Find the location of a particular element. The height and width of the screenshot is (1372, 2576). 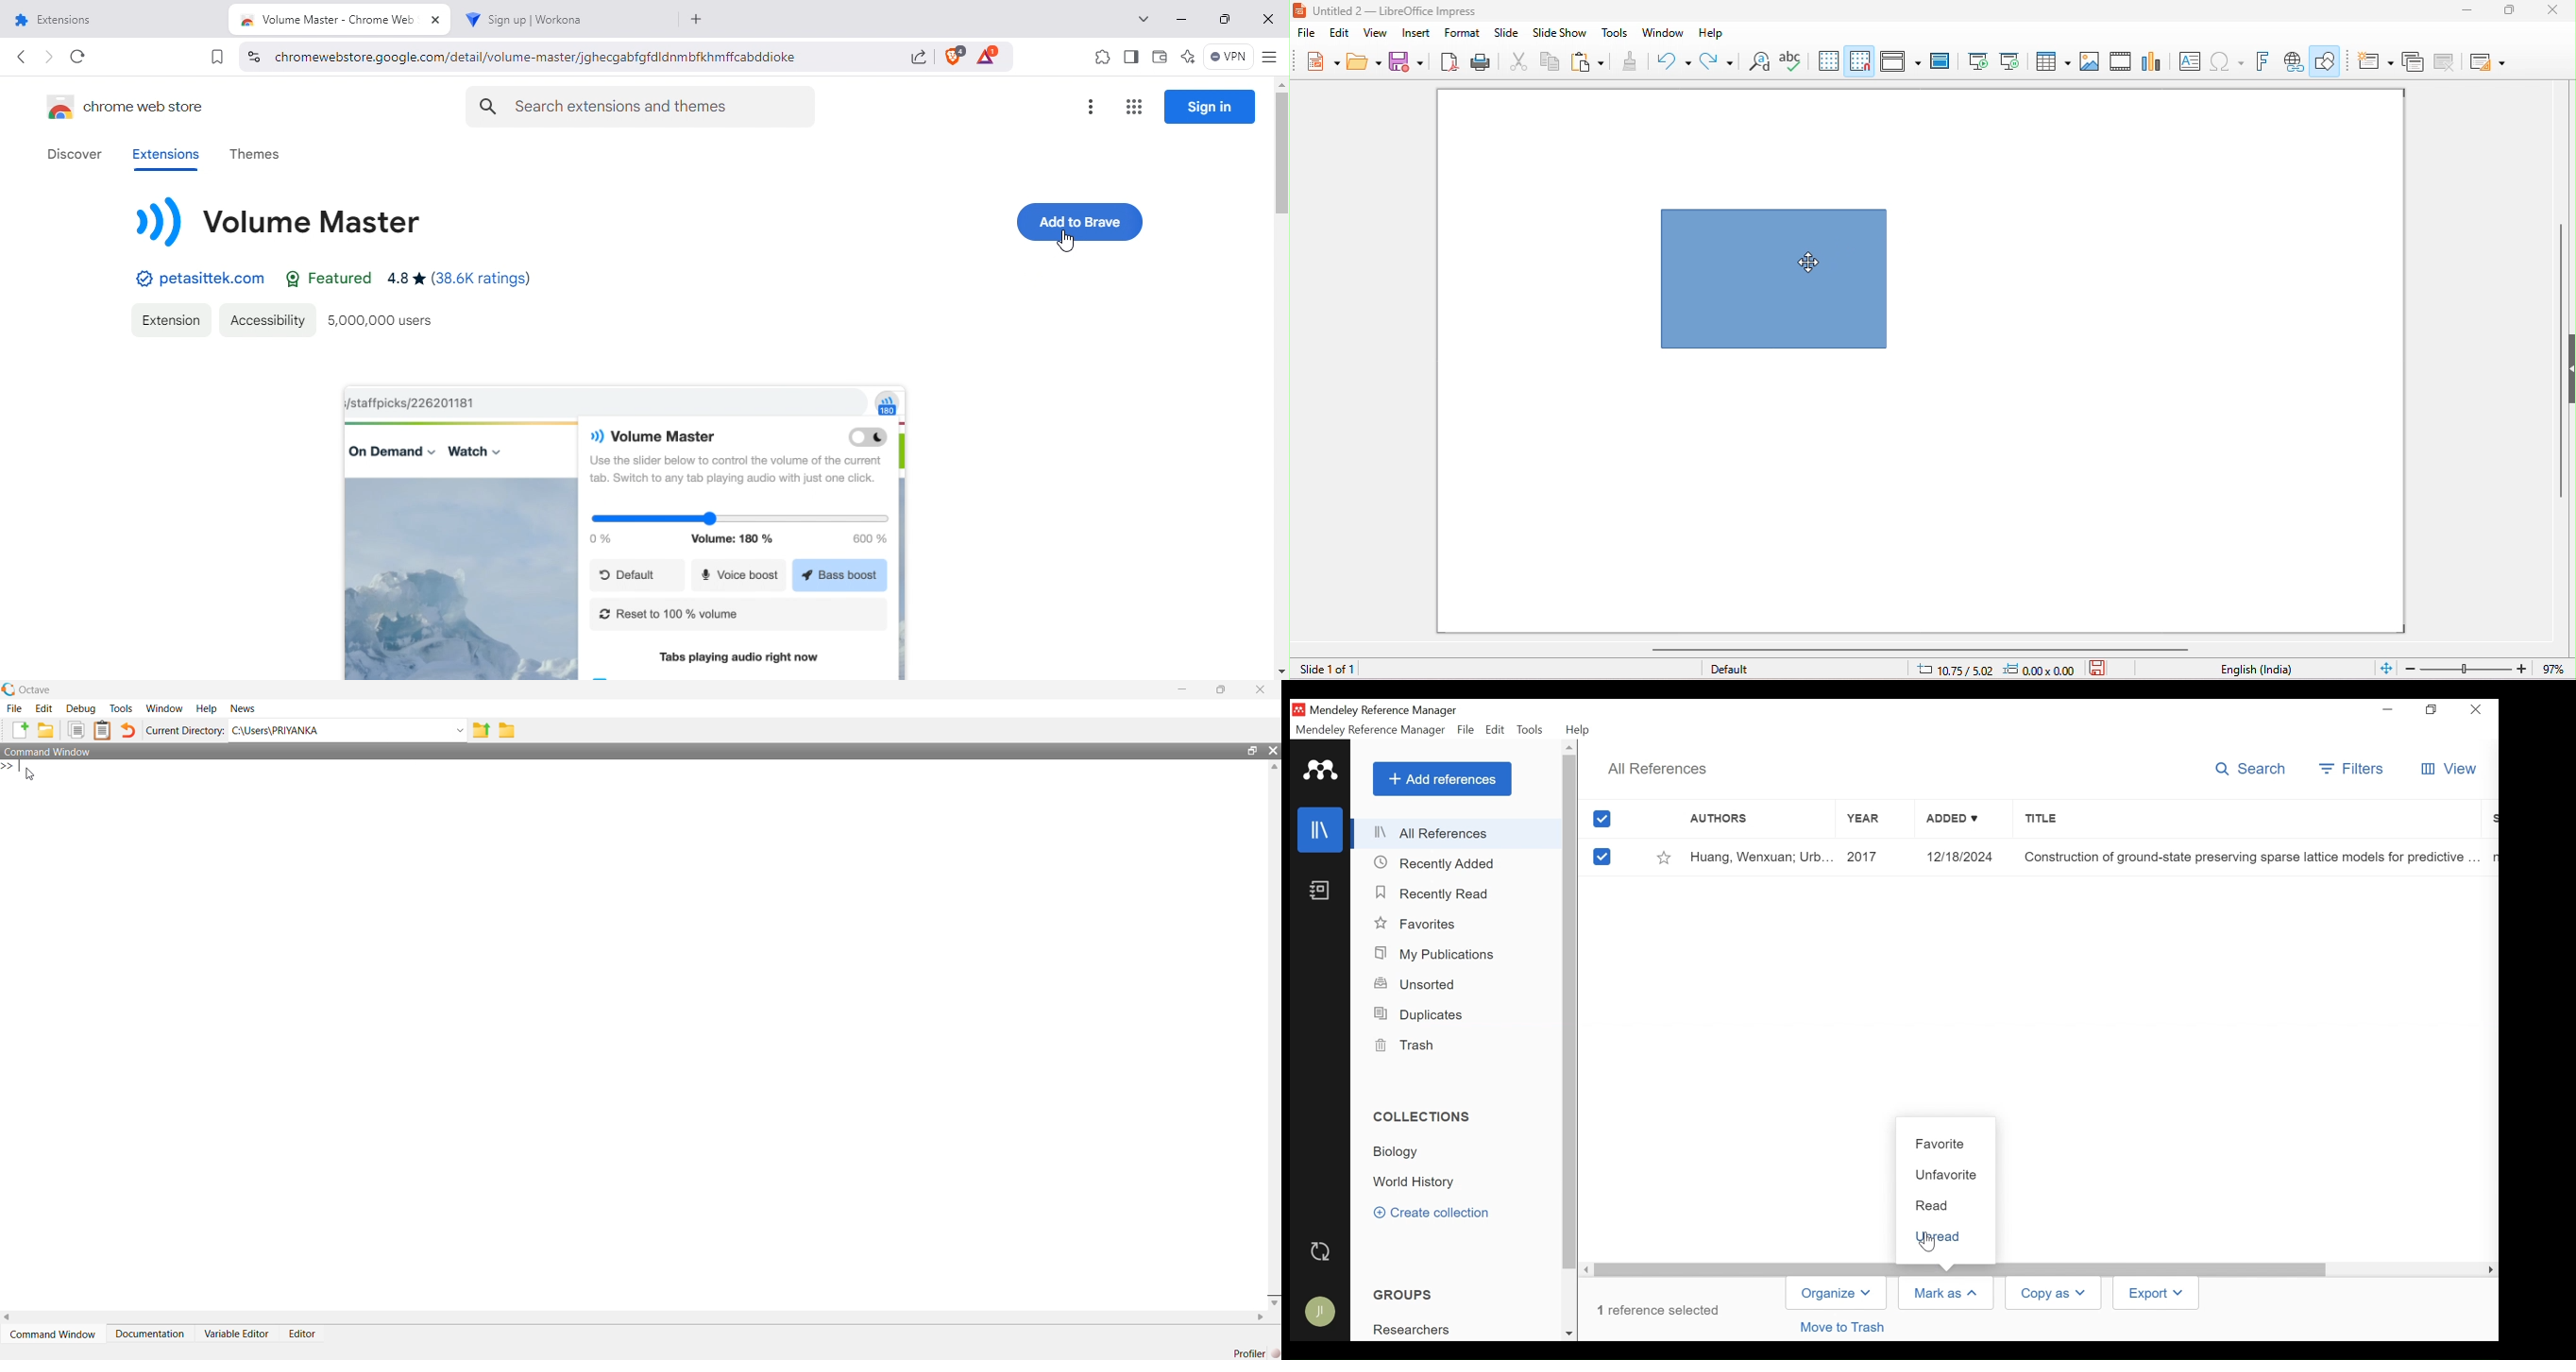

format is located at coordinates (1462, 33).